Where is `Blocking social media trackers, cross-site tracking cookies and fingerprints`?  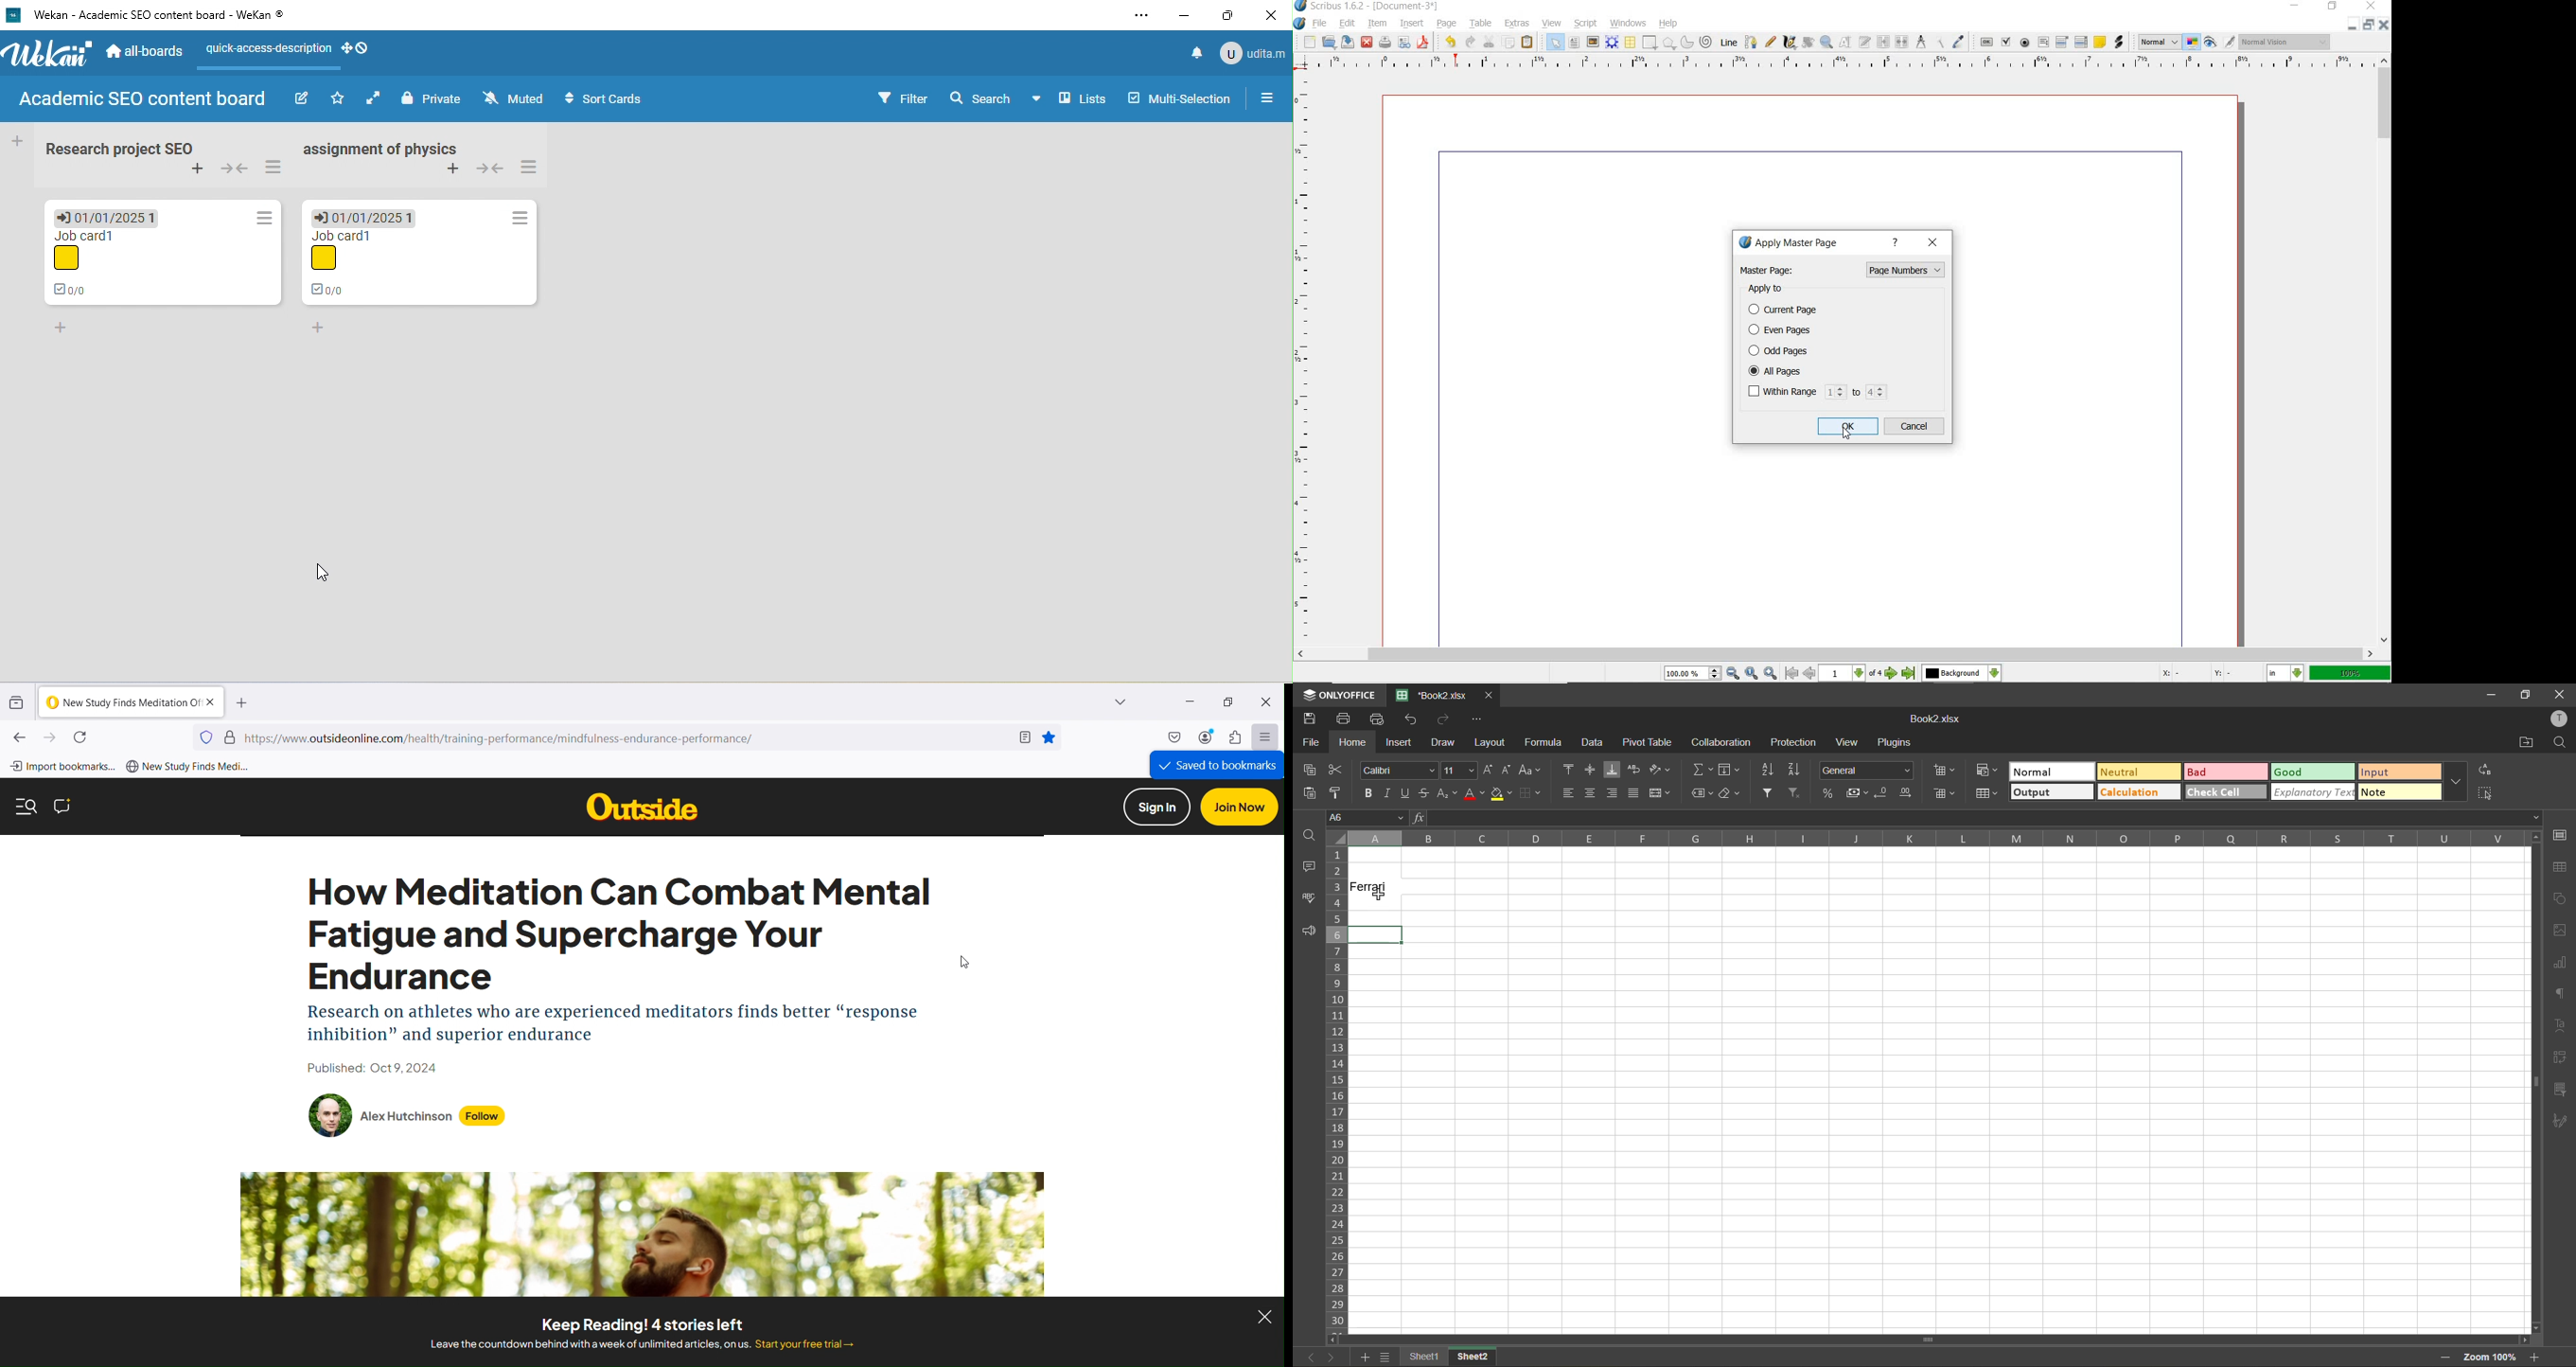
Blocking social media trackers, cross-site tracking cookies and fingerprints is located at coordinates (206, 736).